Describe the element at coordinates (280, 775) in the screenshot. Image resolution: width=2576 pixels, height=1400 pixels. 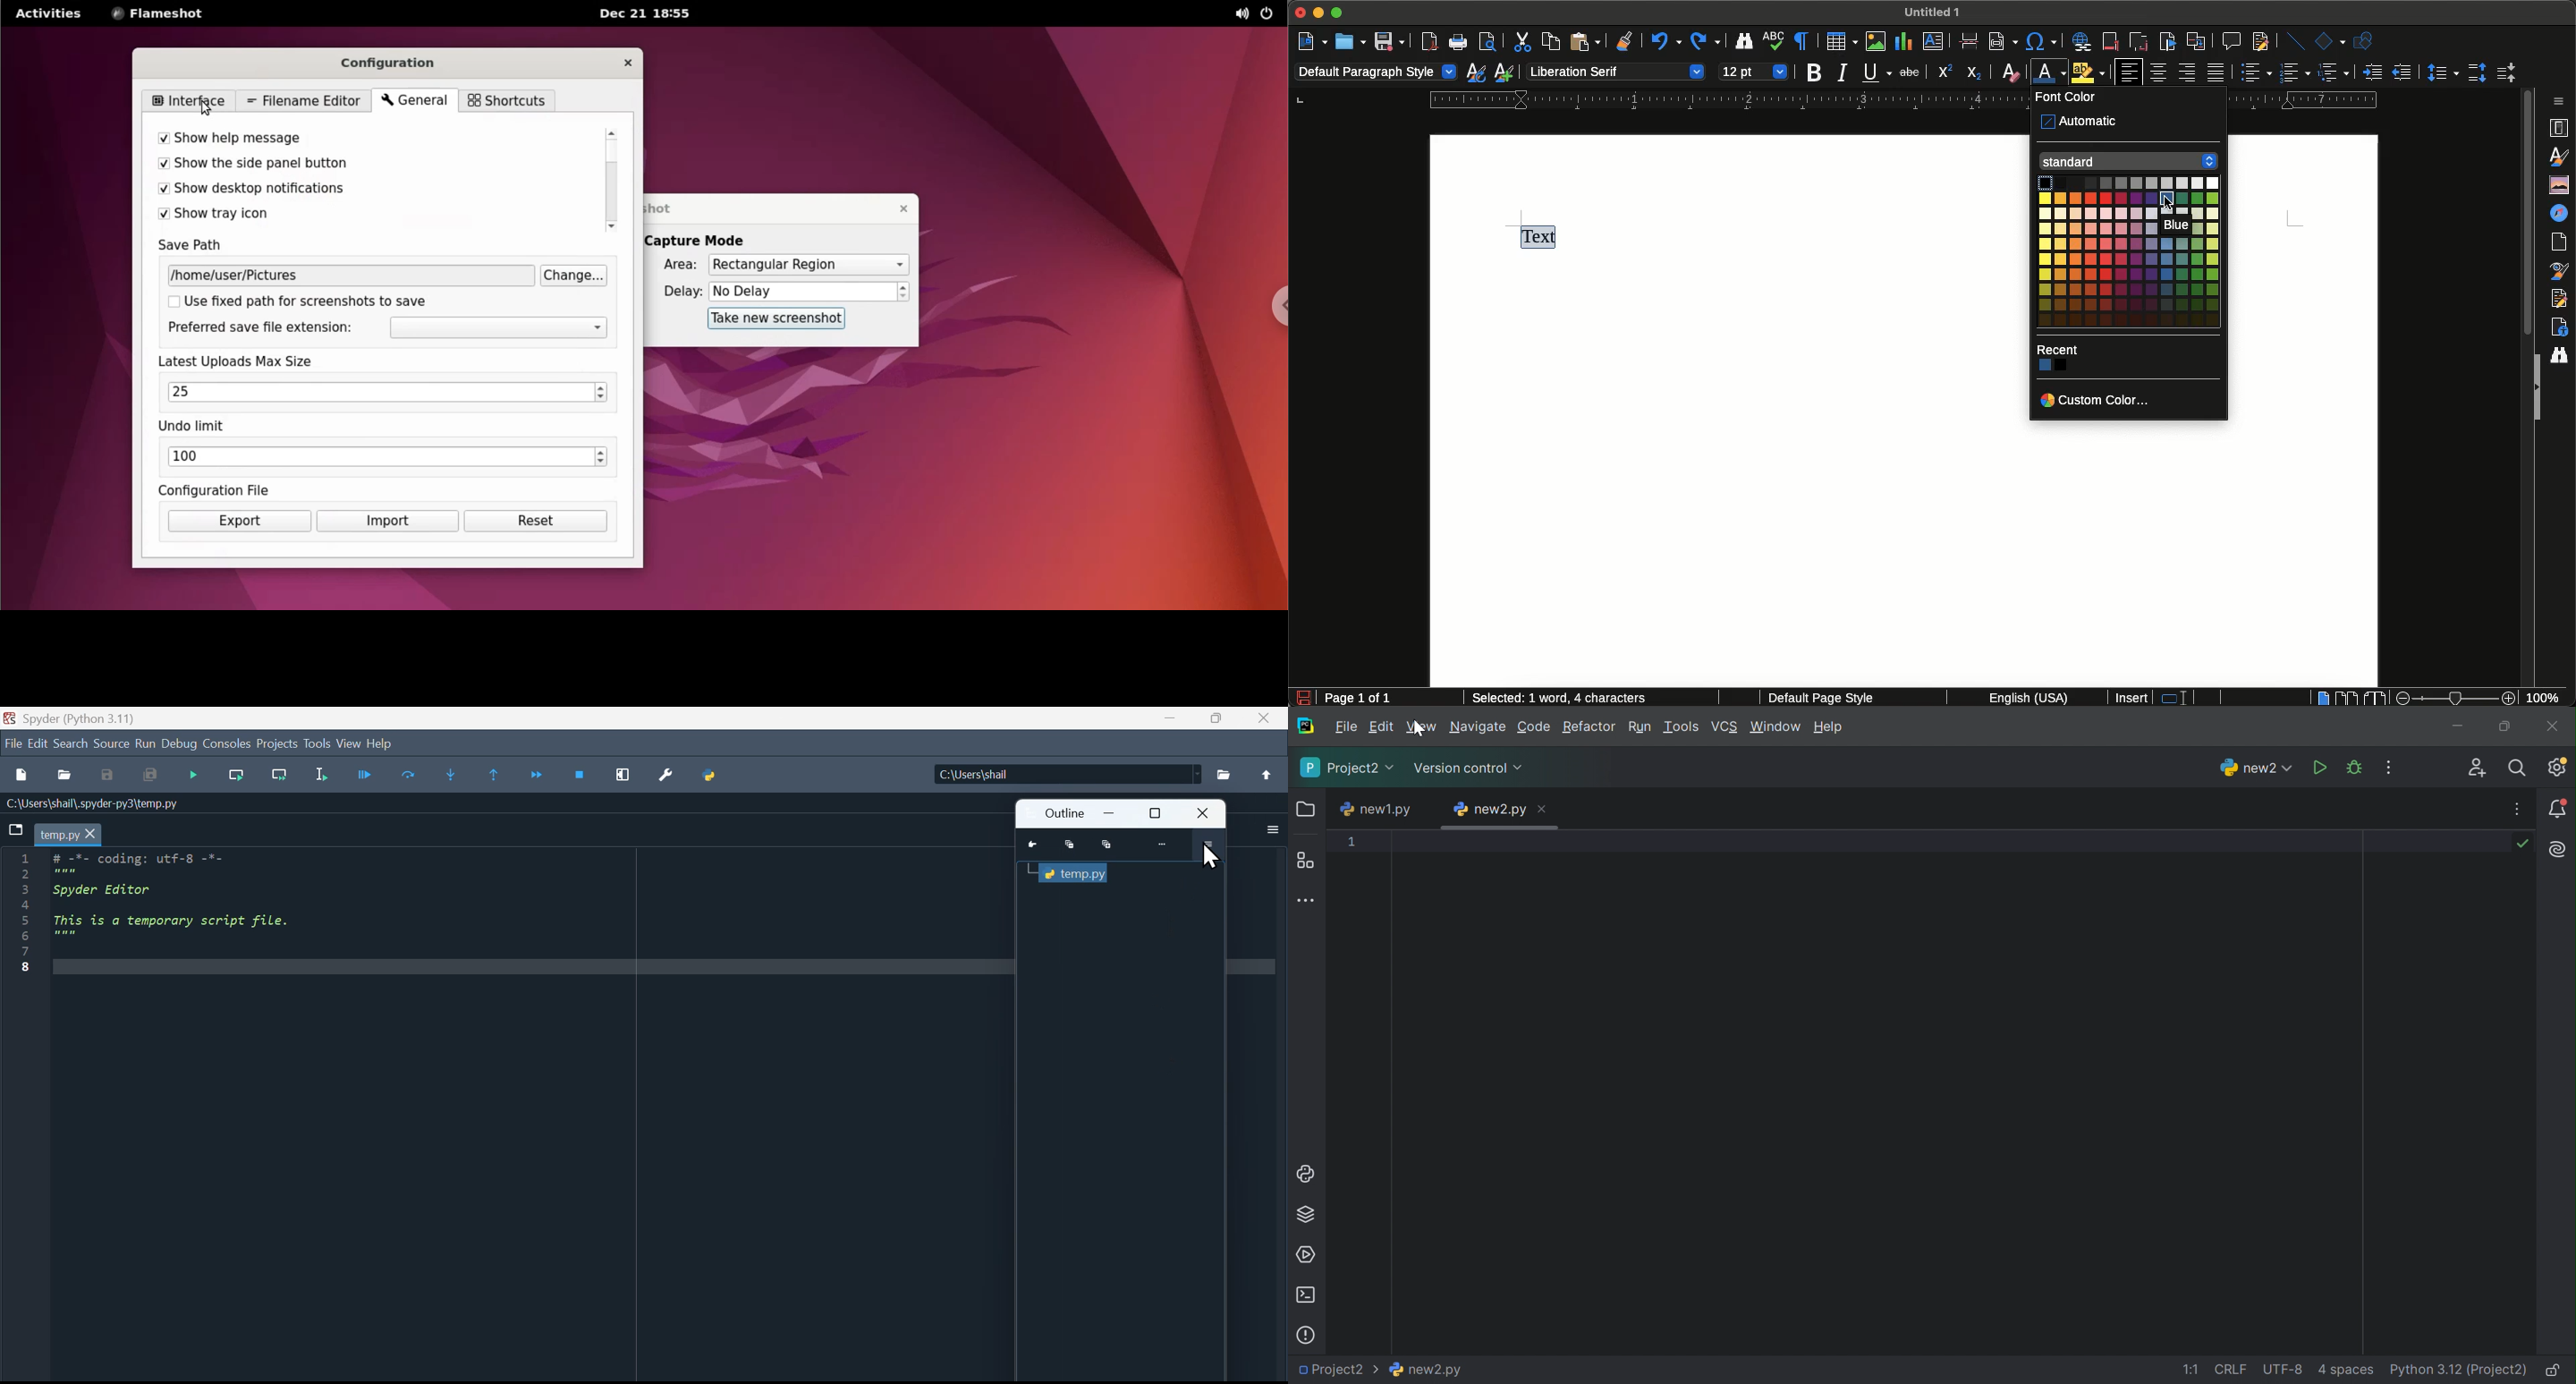
I see `Run cell till next function` at that location.